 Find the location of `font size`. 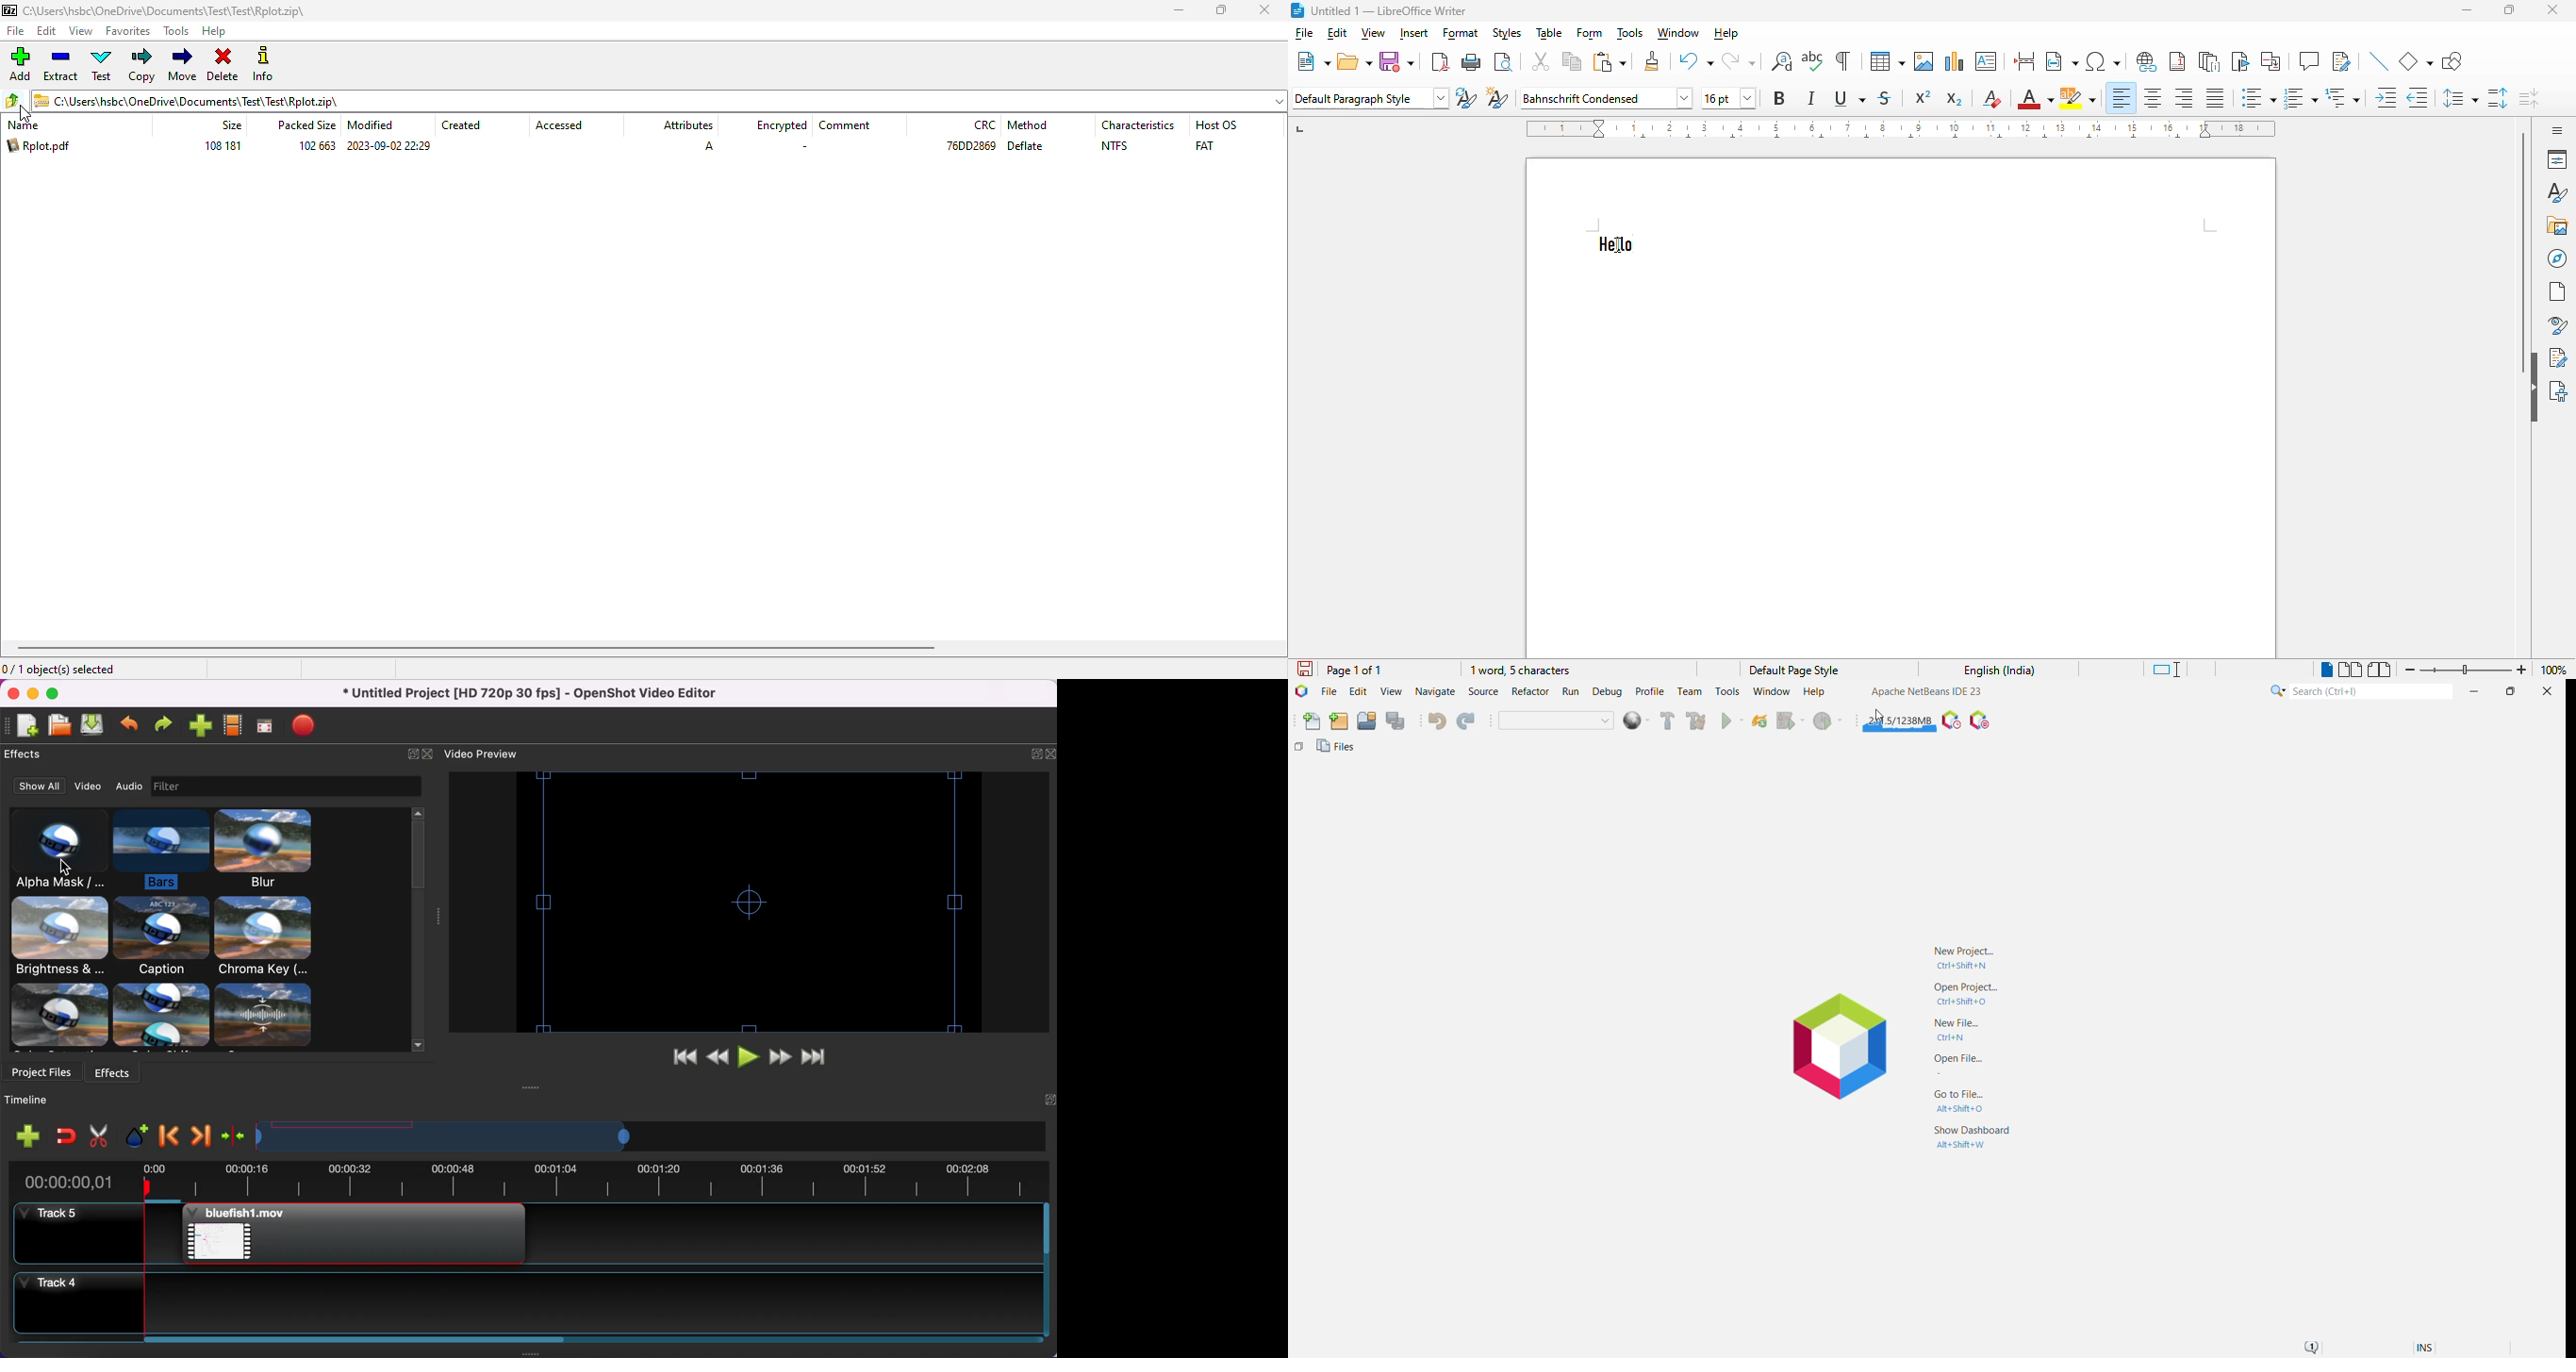

font size is located at coordinates (1729, 98).